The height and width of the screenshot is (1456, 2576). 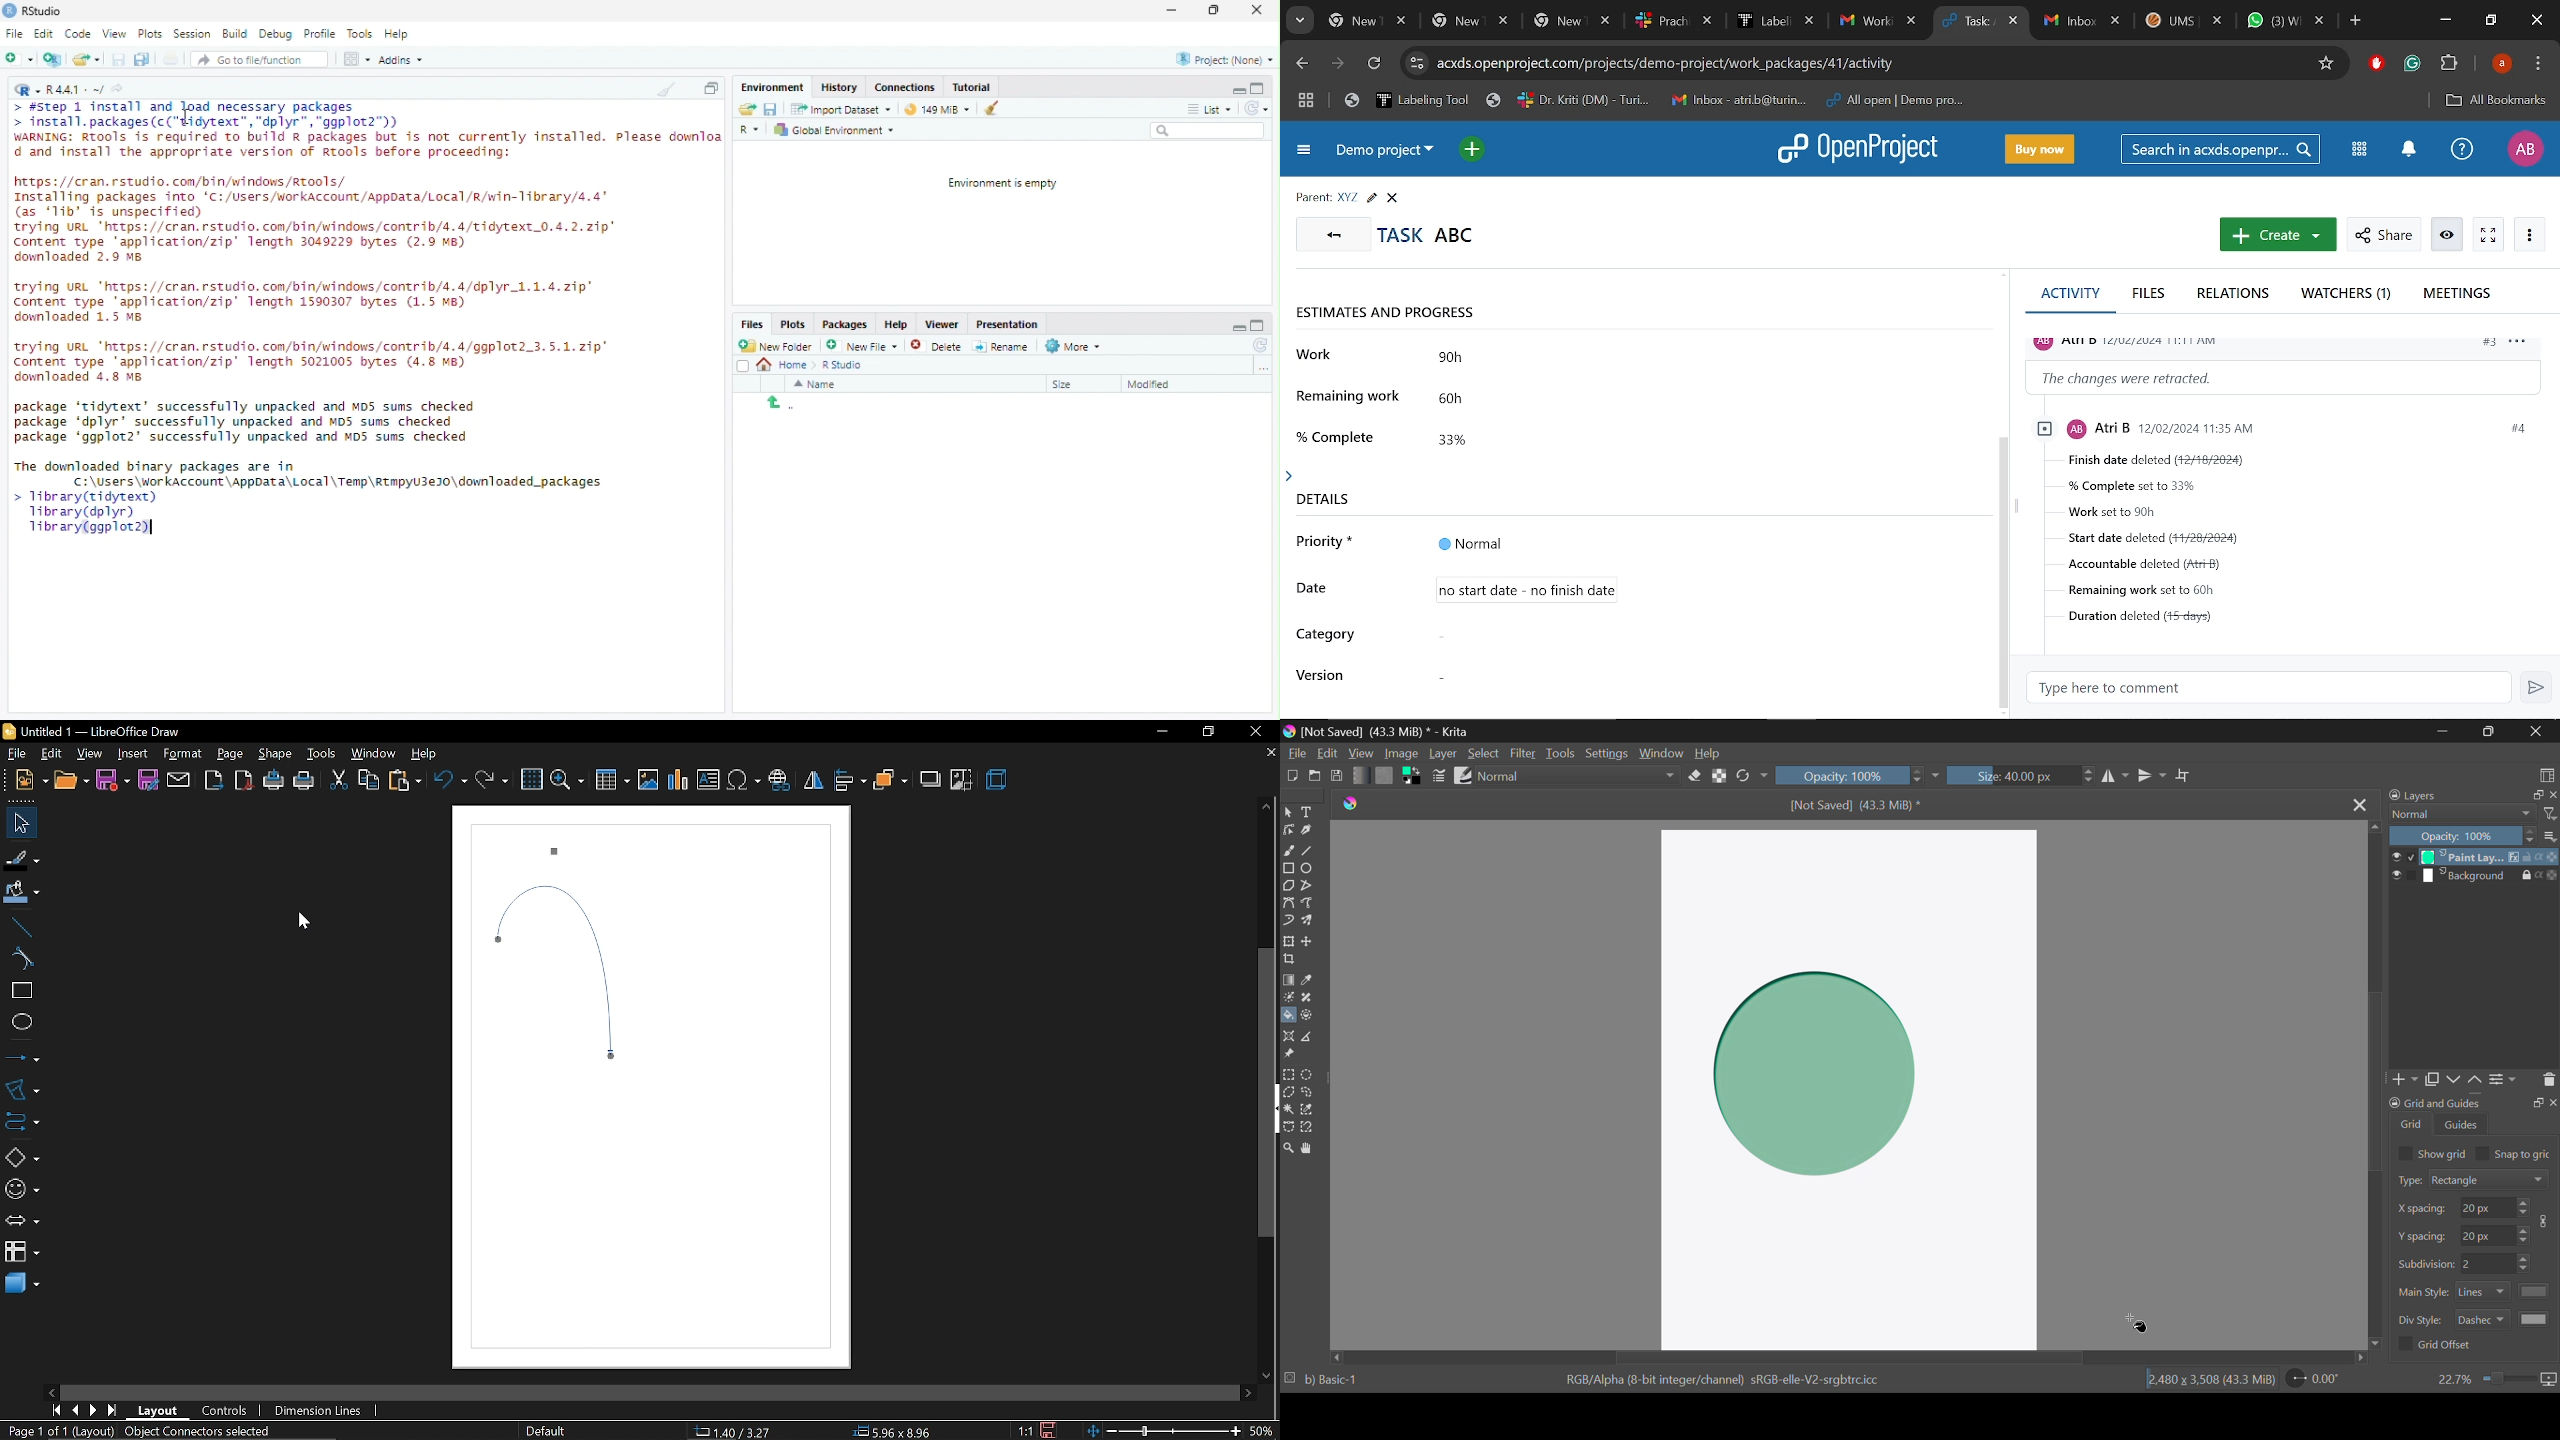 What do you see at coordinates (2433, 1080) in the screenshot?
I see `Copy Layers` at bounding box center [2433, 1080].